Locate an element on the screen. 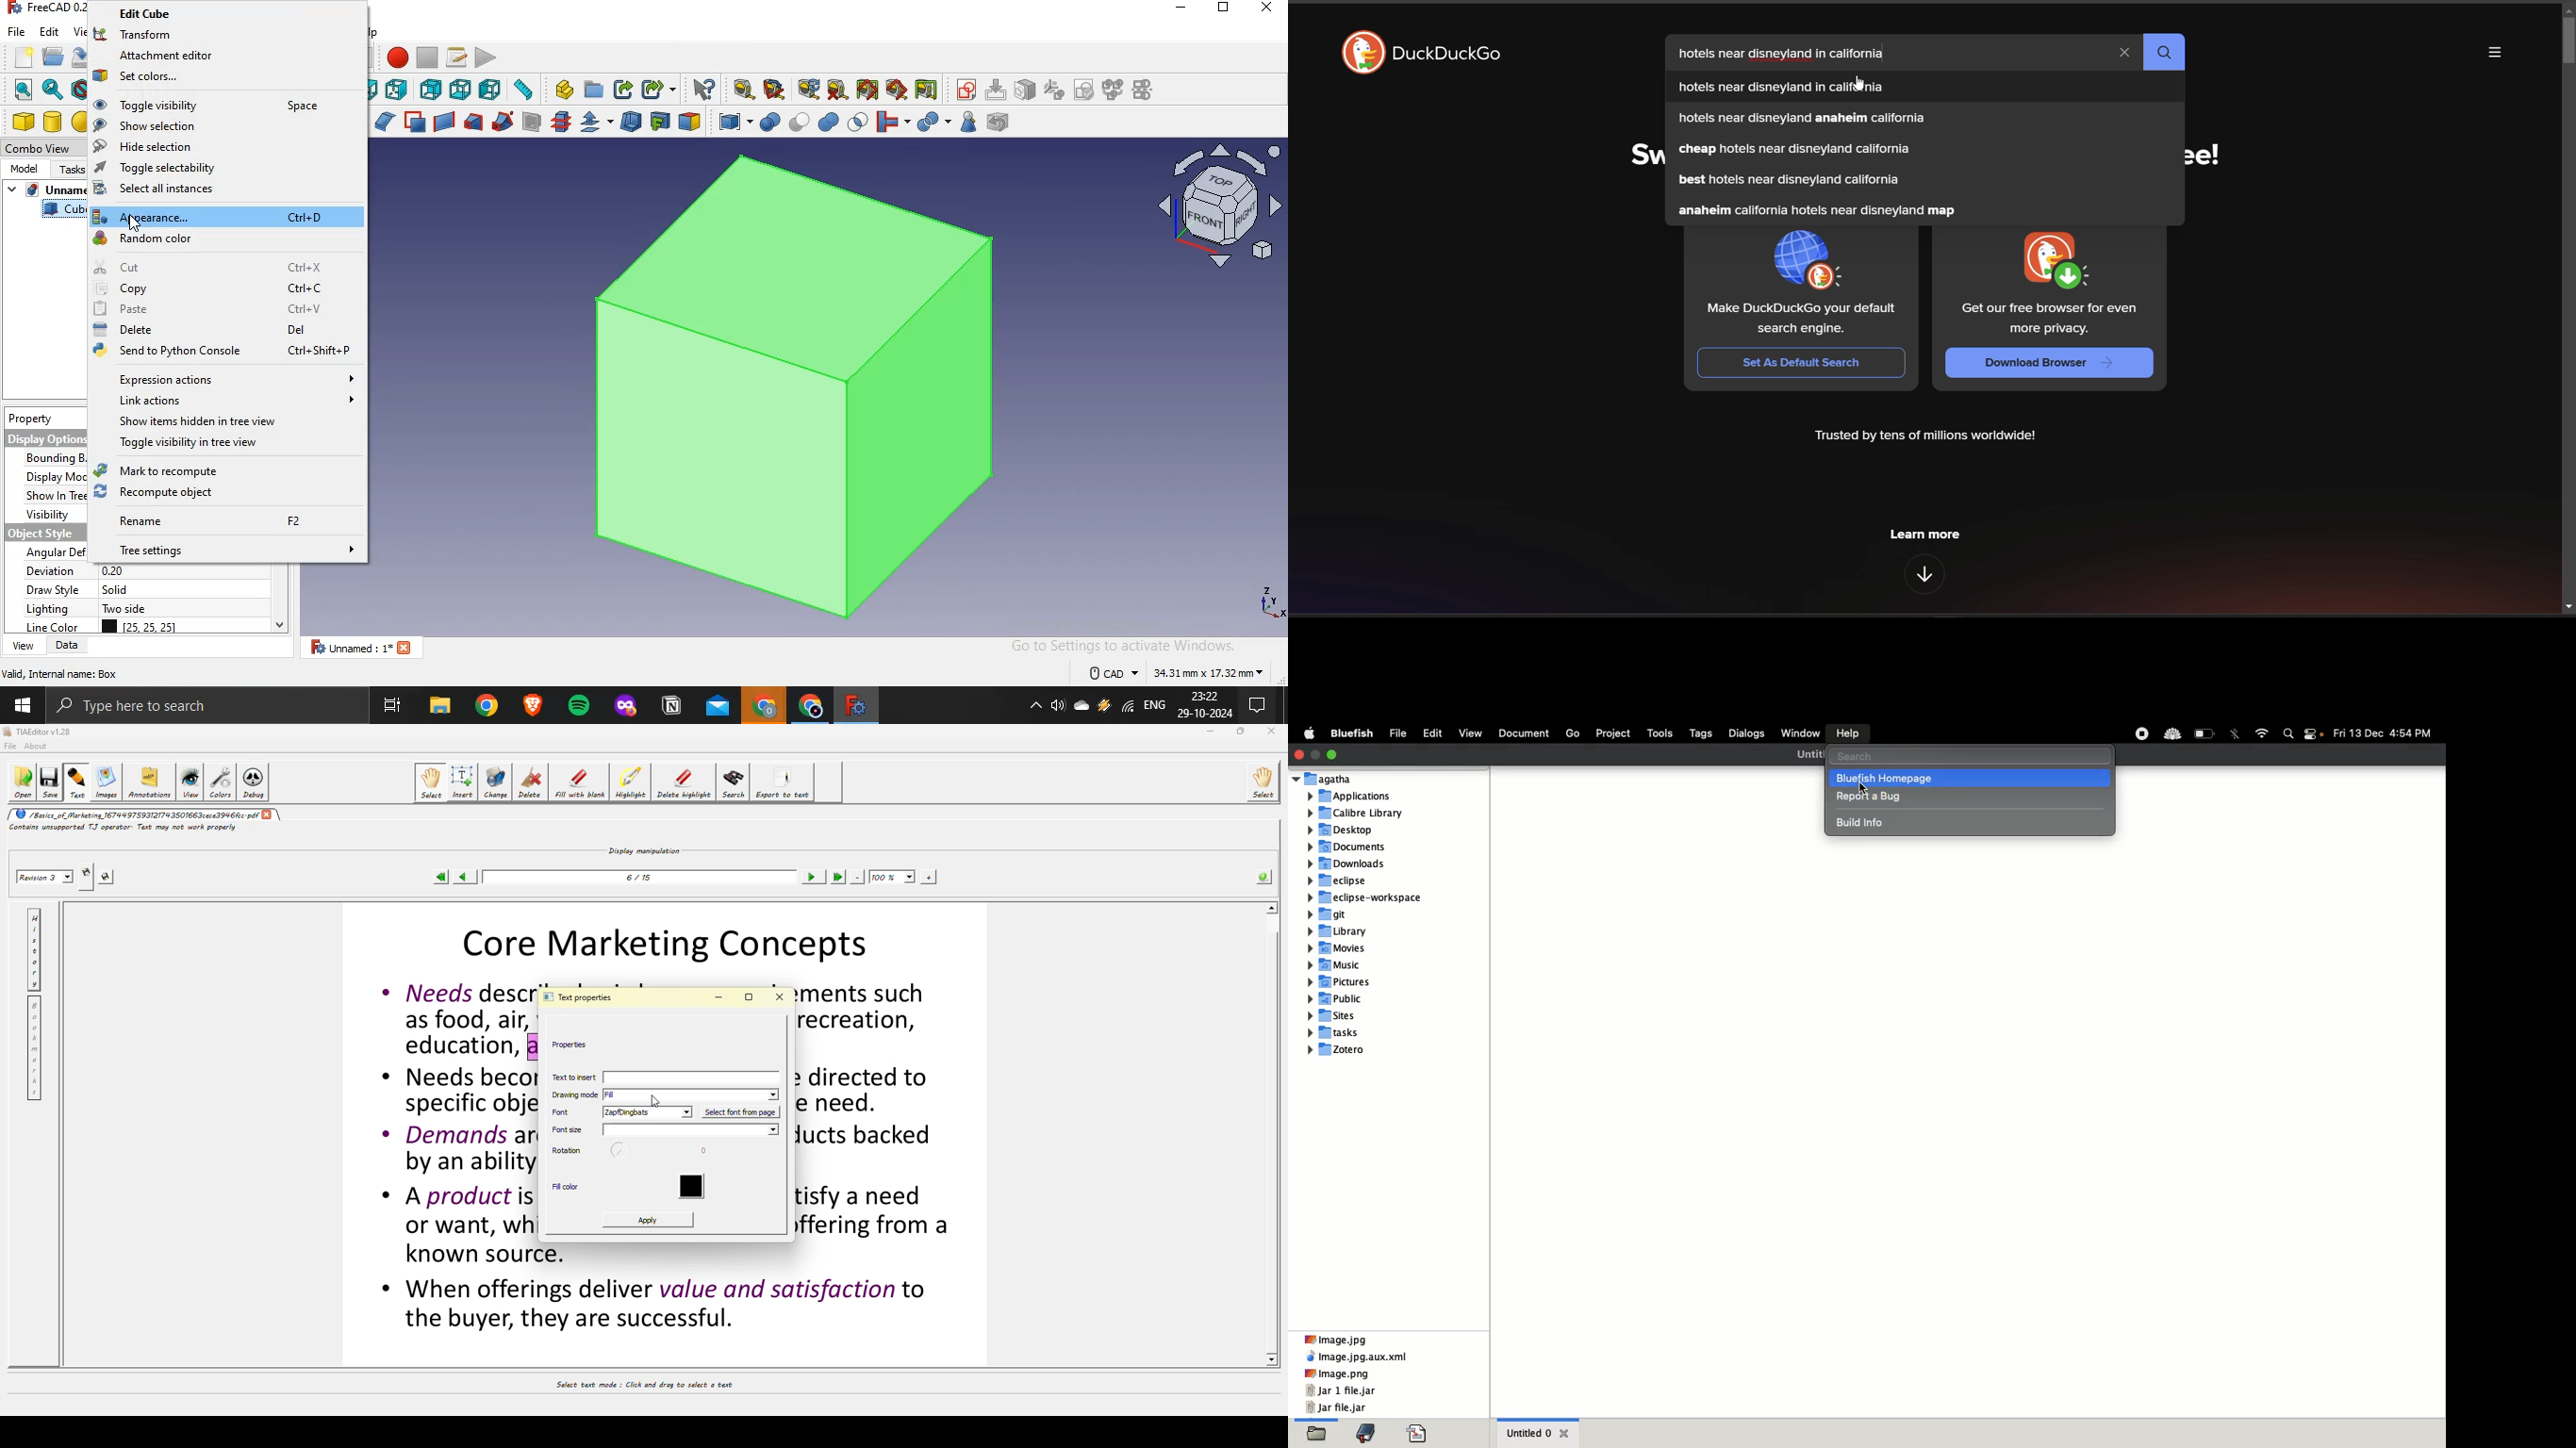 The width and height of the screenshot is (2576, 1456). edit is located at coordinates (49, 30).